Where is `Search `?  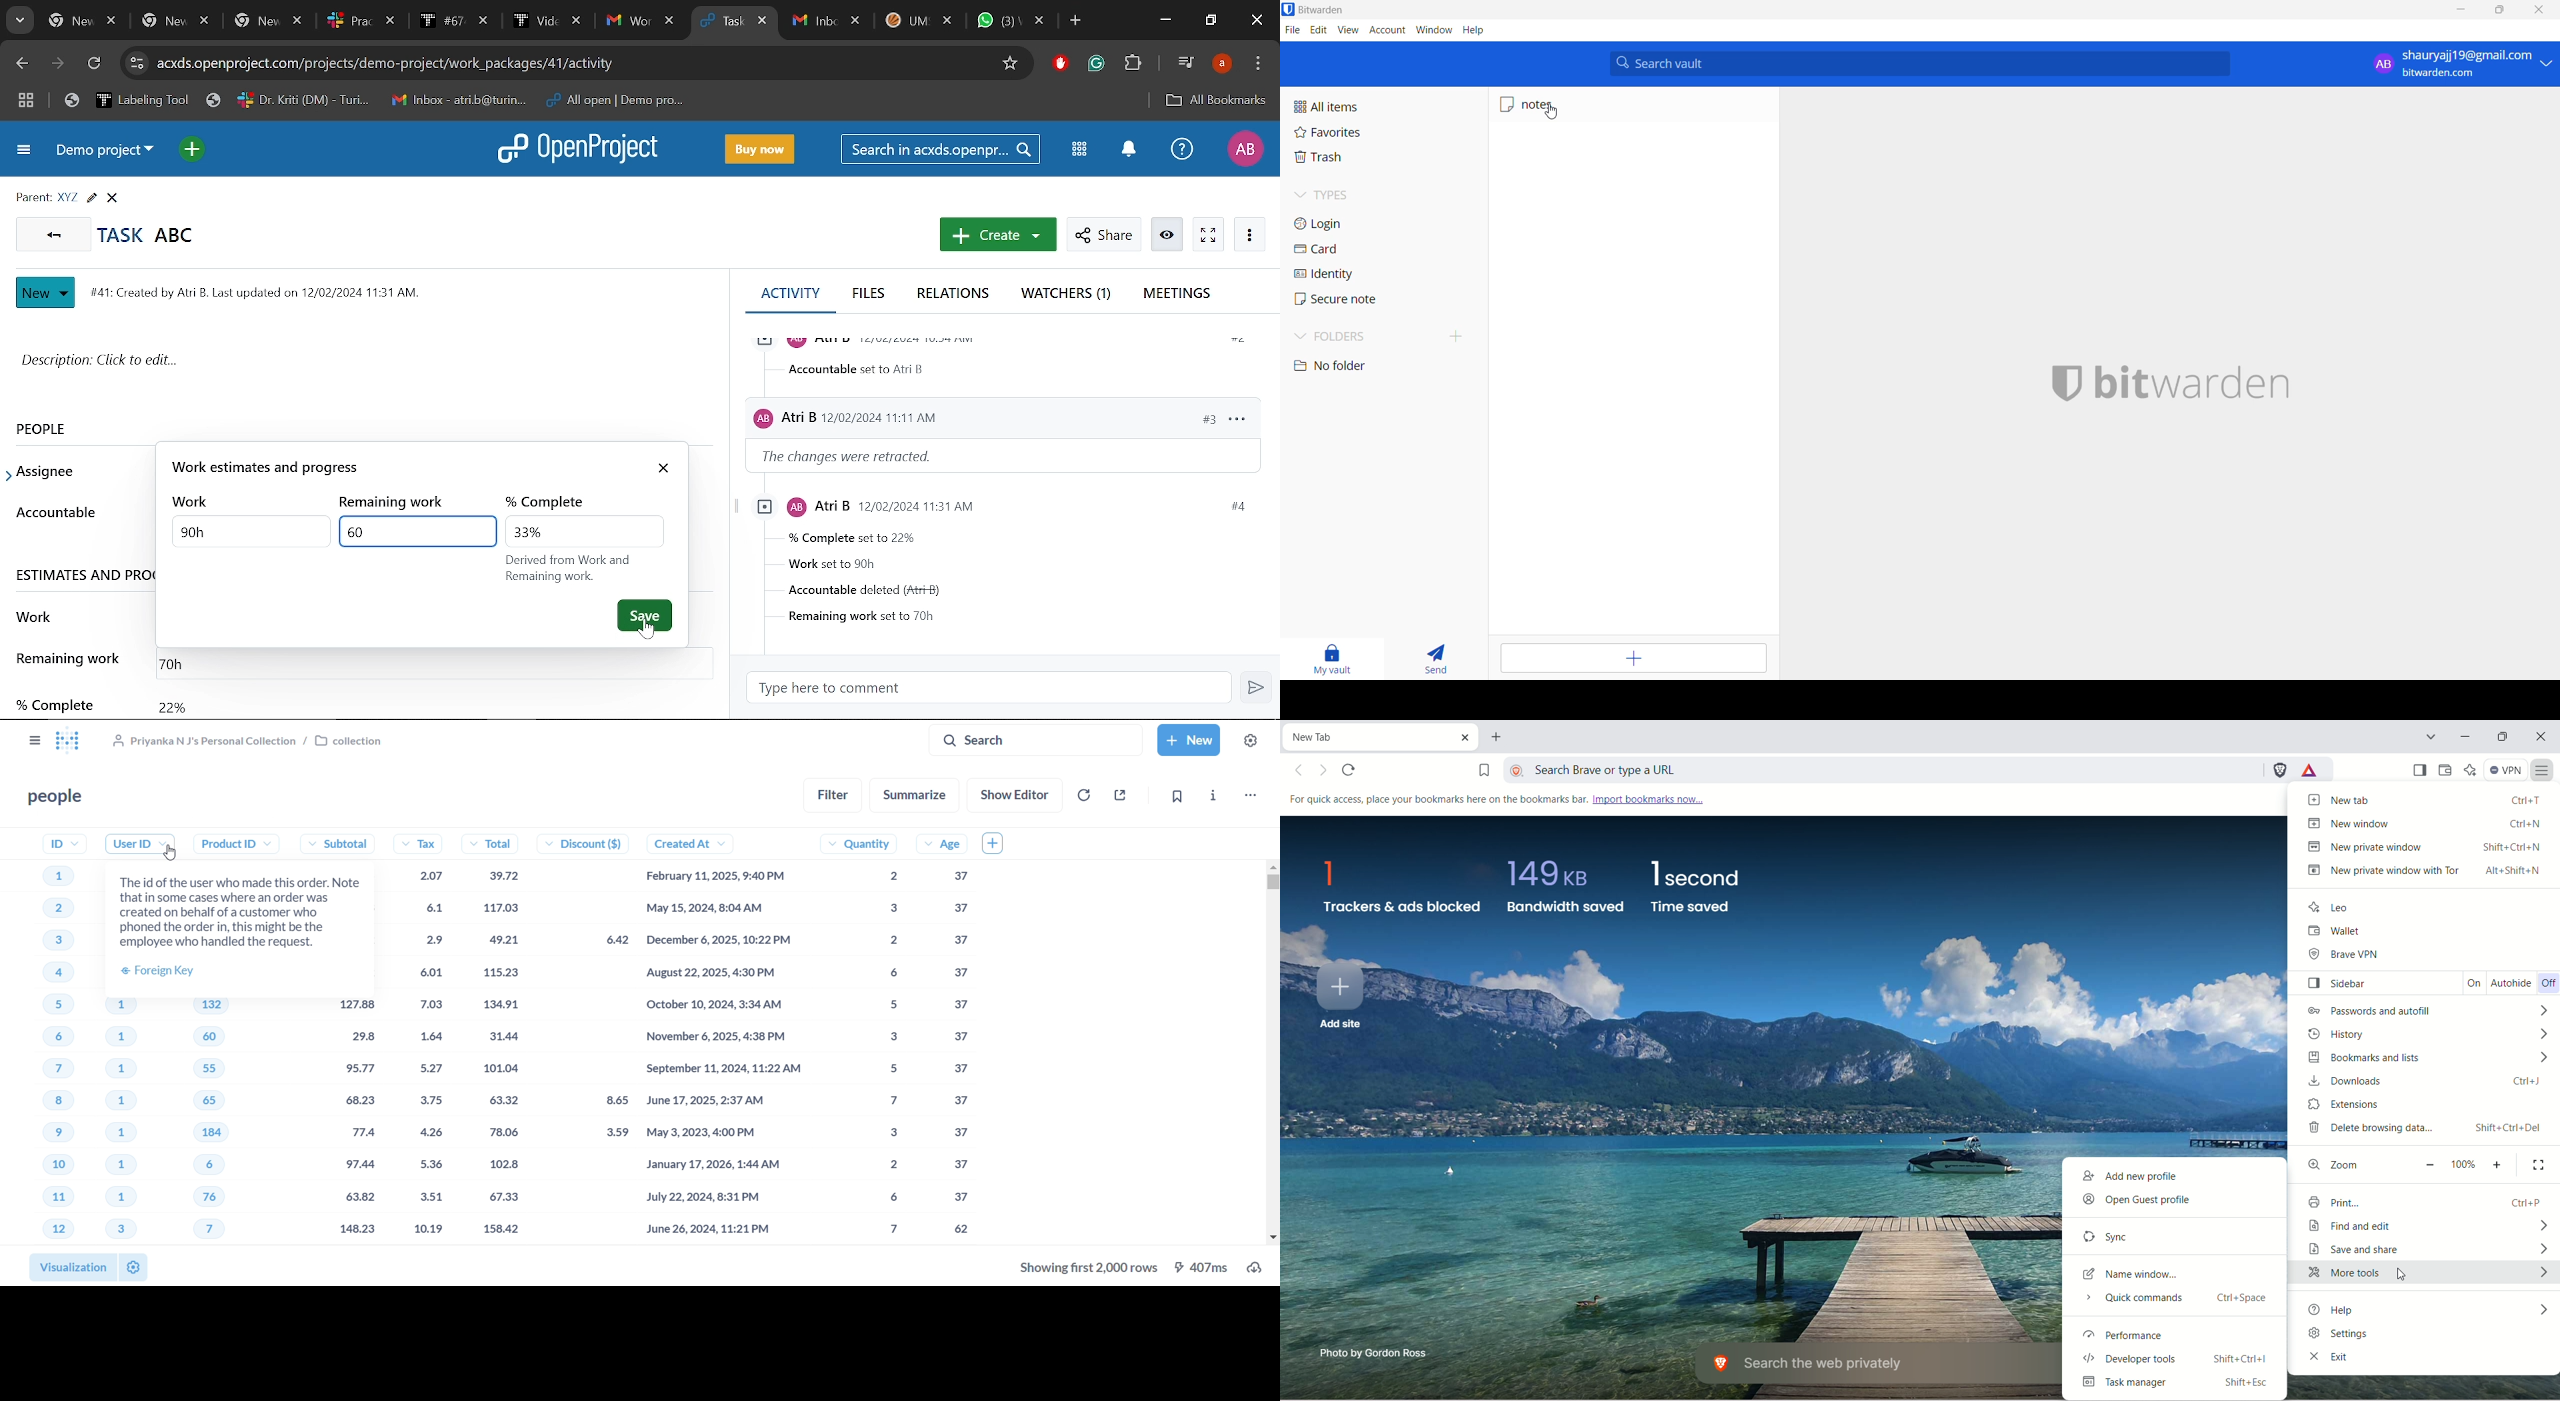 Search  is located at coordinates (943, 149).